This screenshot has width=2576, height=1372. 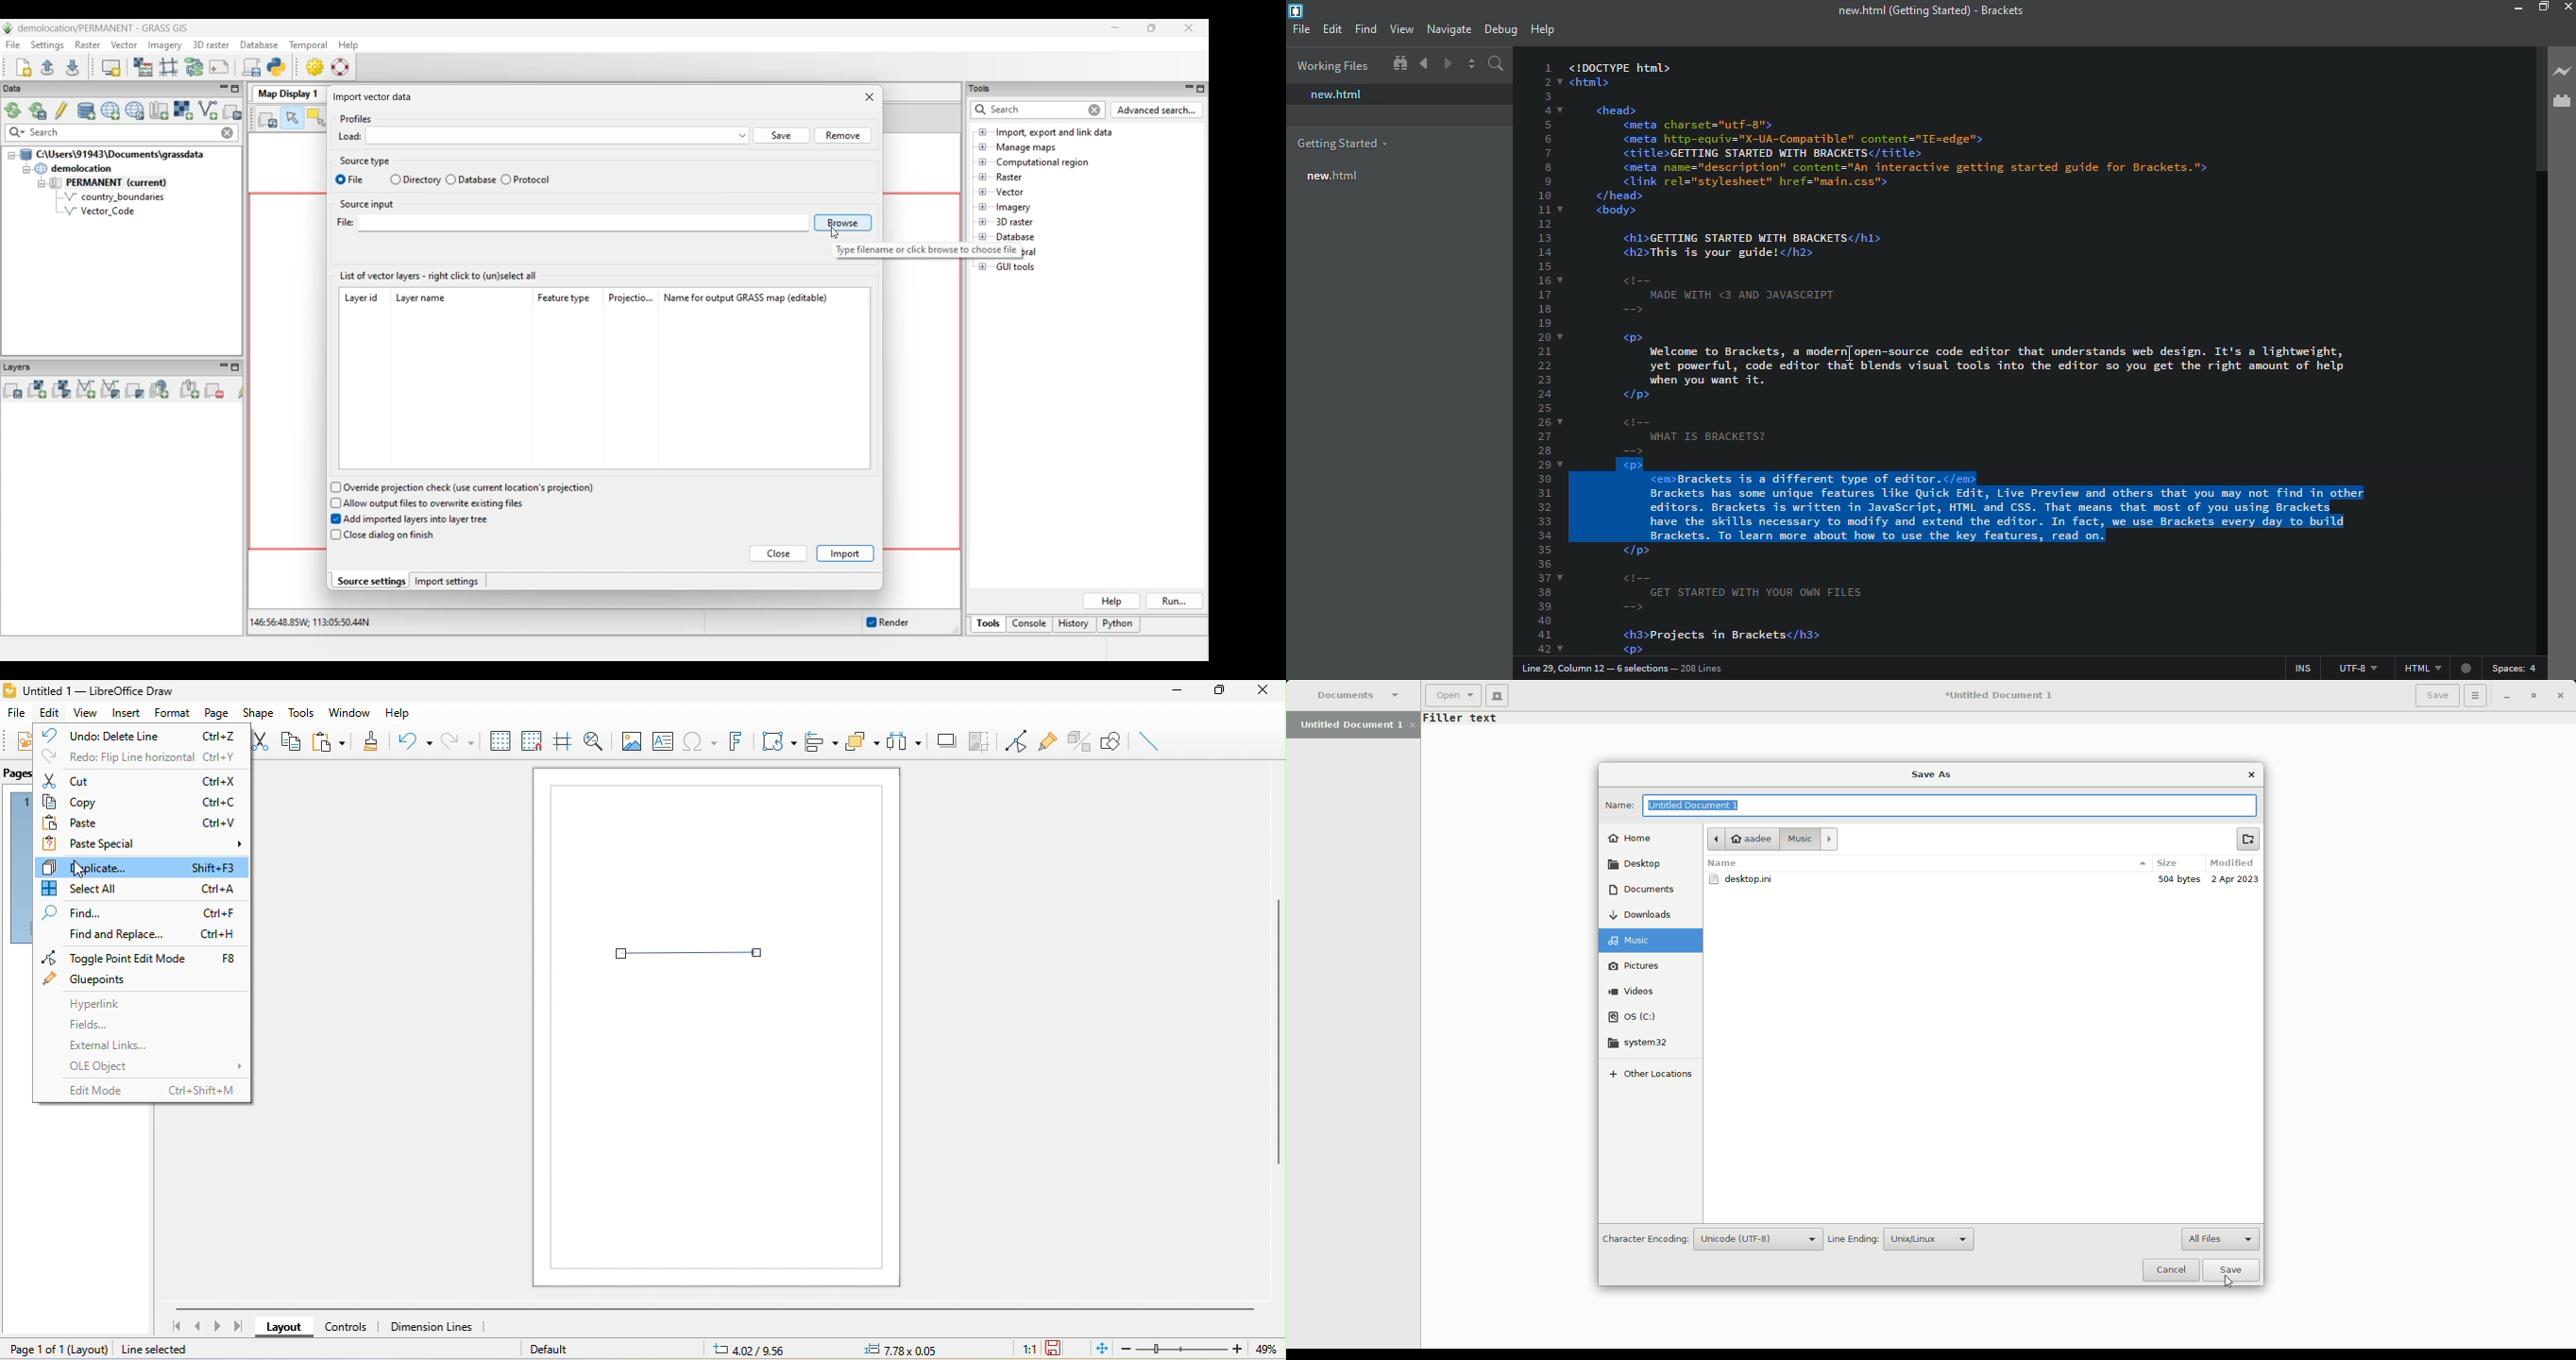 What do you see at coordinates (174, 1325) in the screenshot?
I see `first page` at bounding box center [174, 1325].